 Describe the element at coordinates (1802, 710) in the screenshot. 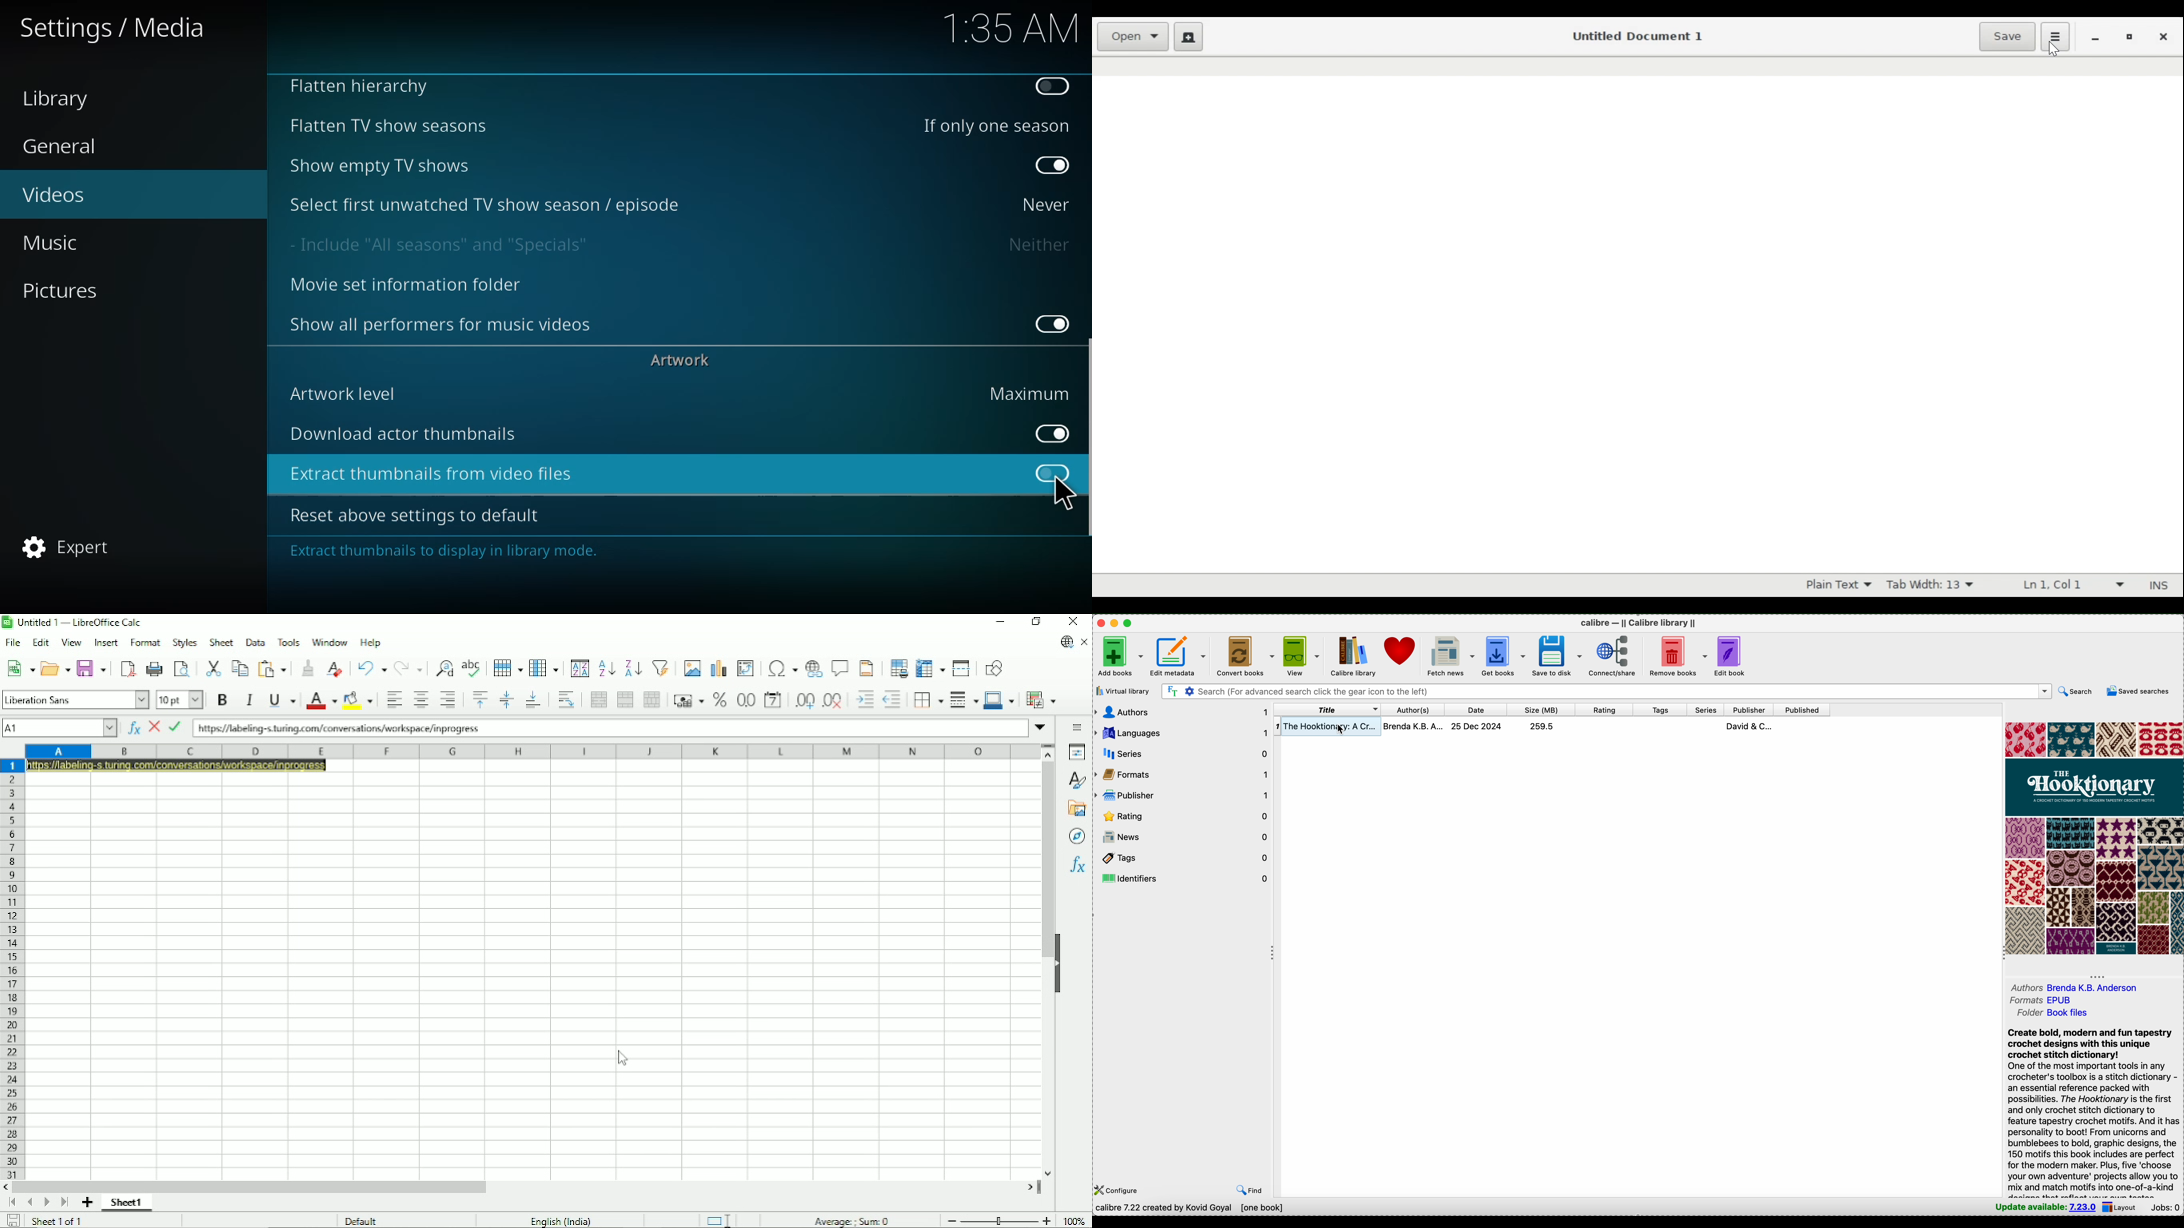

I see `published` at that location.